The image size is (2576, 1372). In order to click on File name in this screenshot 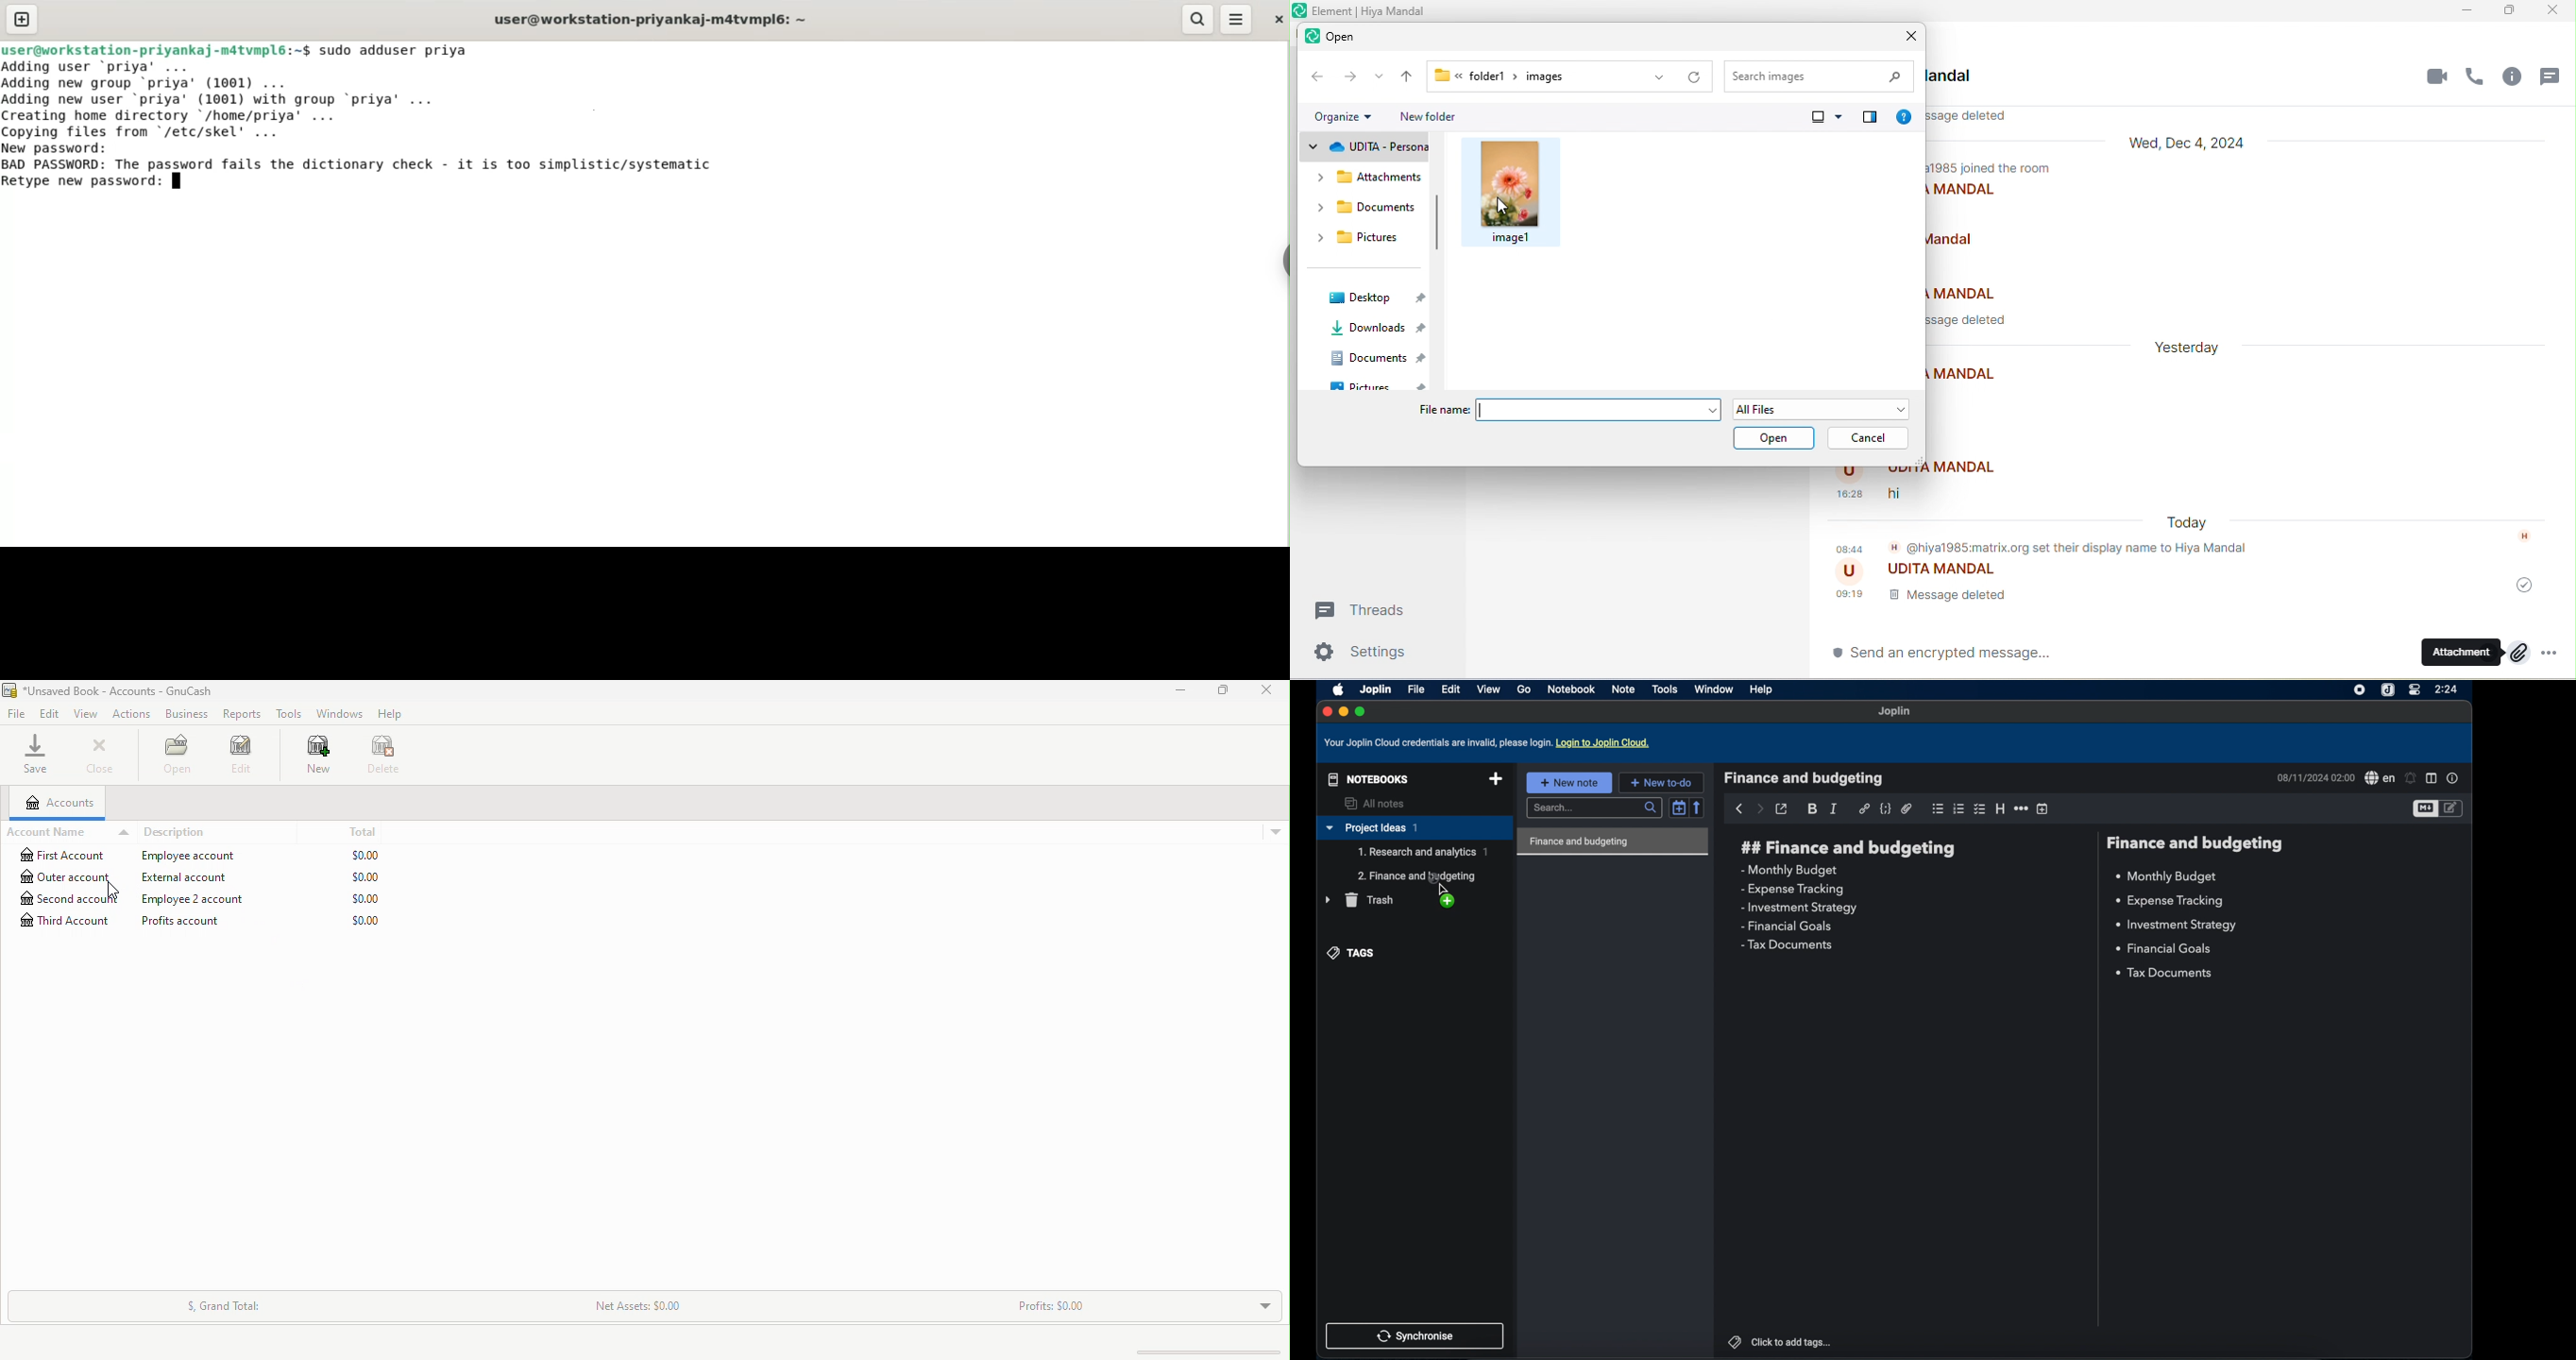, I will do `click(1443, 411)`.